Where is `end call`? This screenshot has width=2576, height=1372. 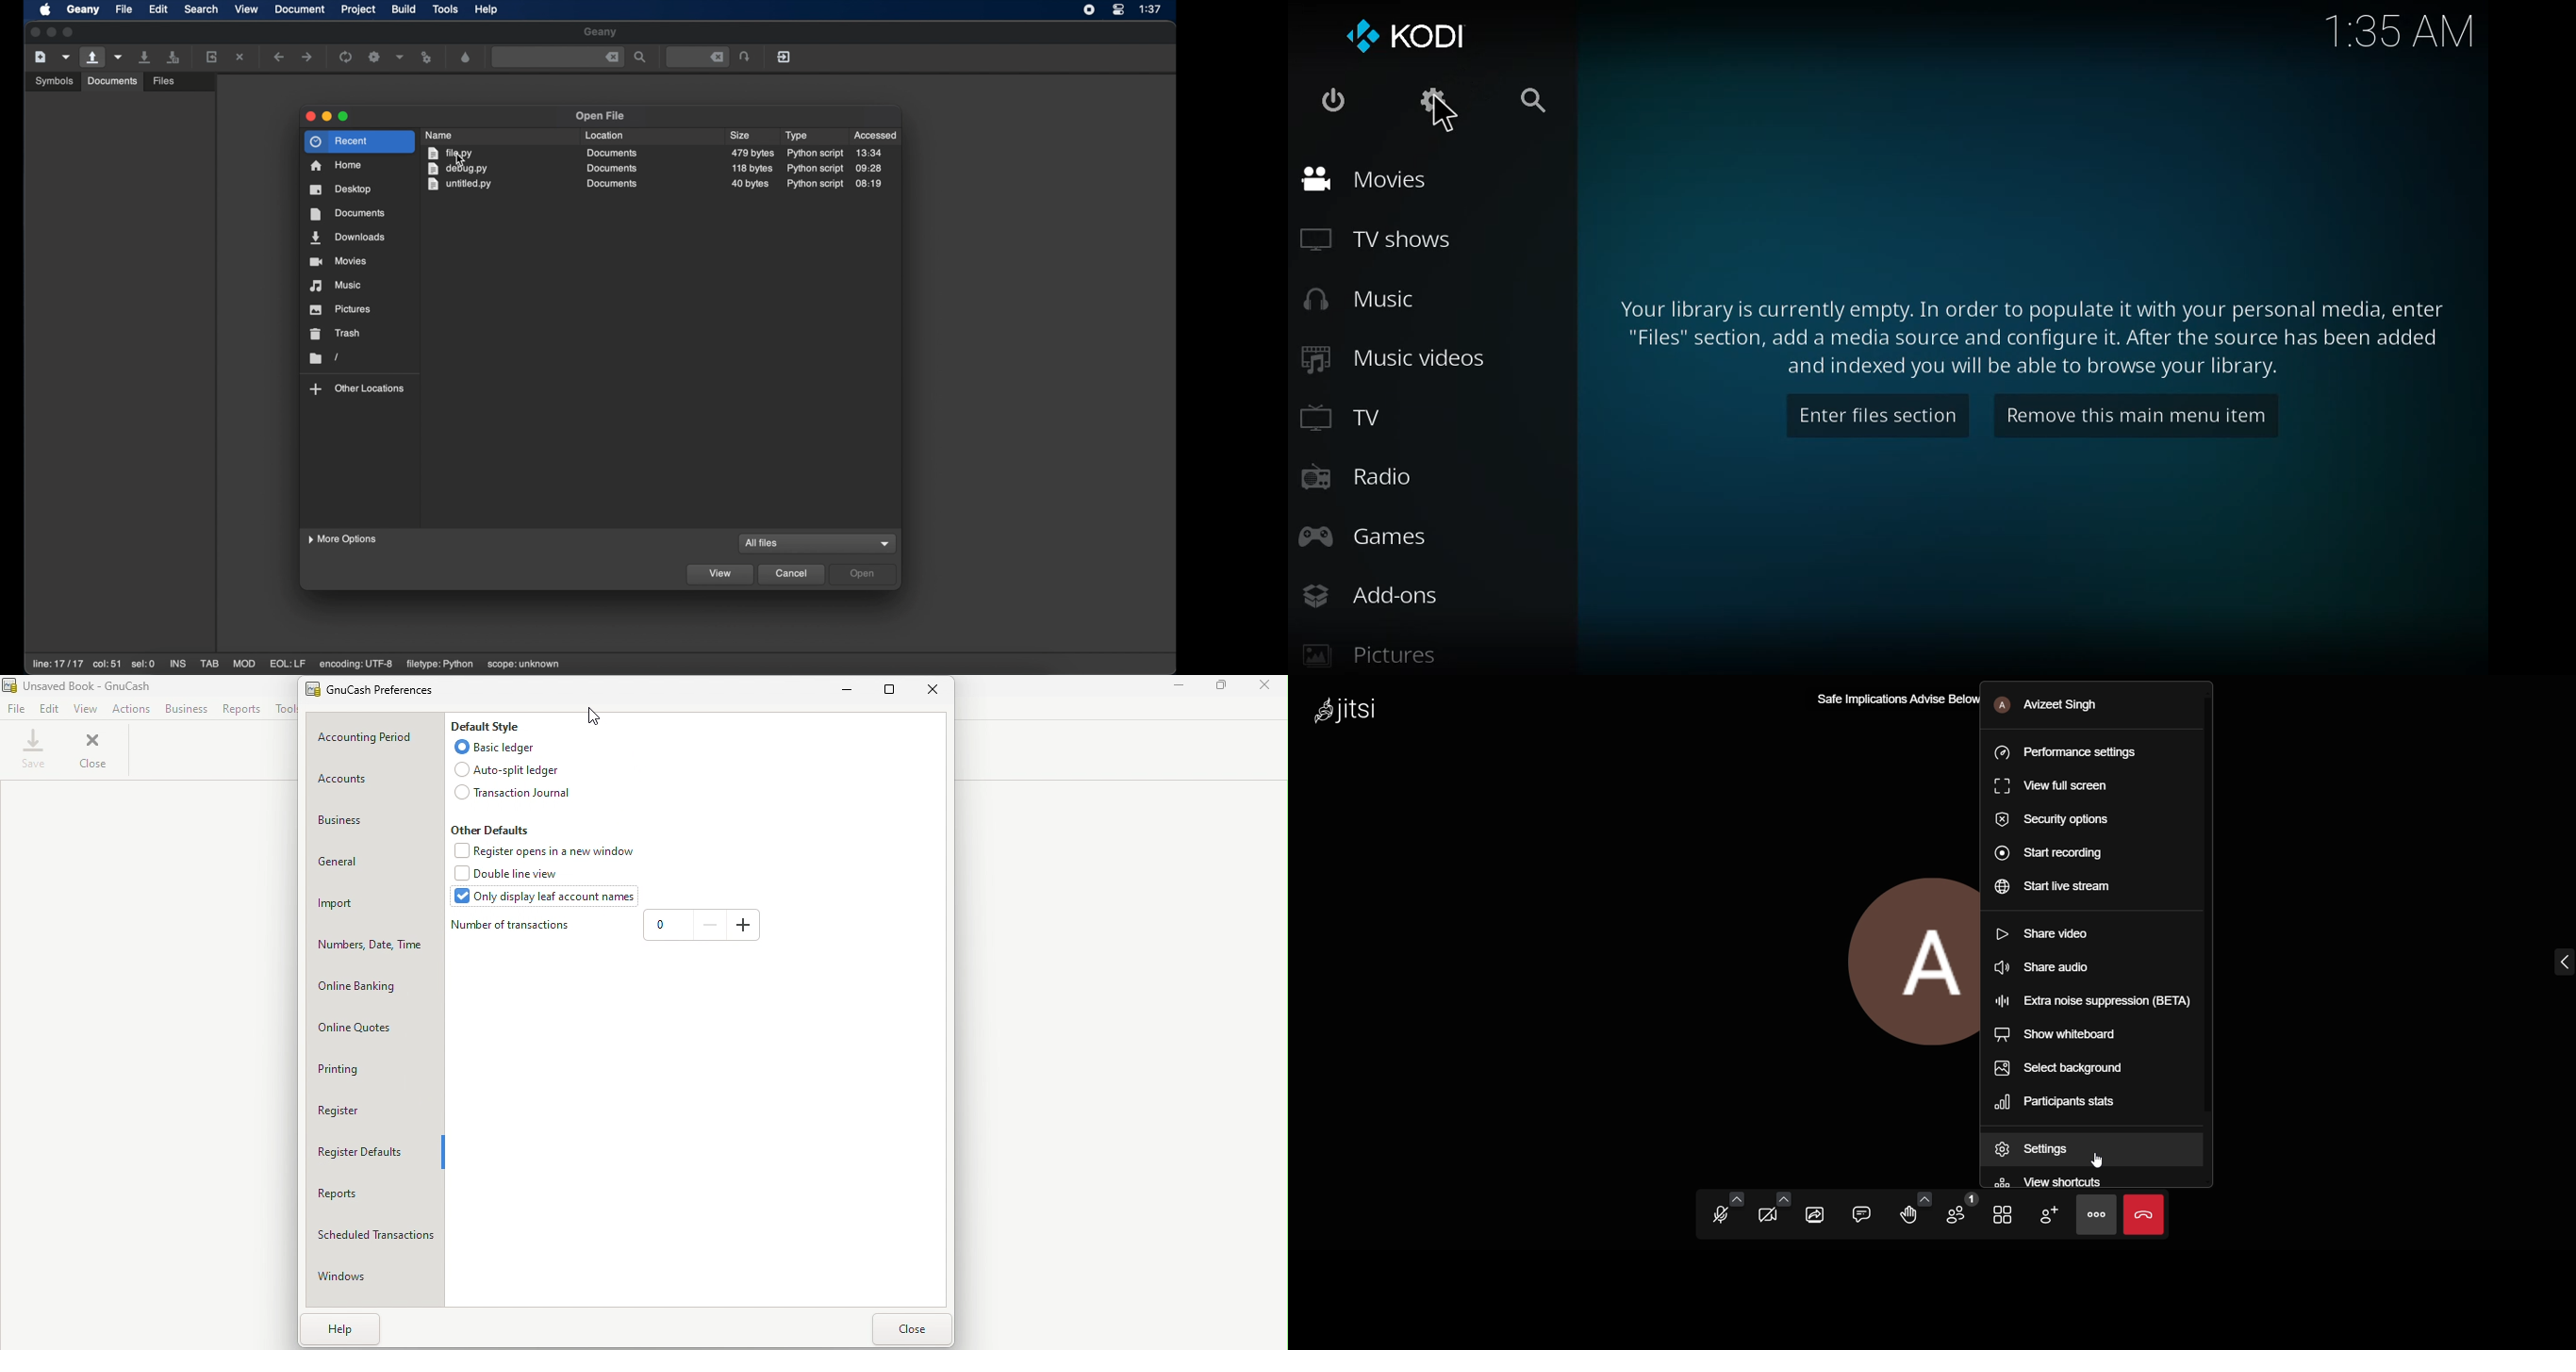
end call is located at coordinates (2143, 1214).